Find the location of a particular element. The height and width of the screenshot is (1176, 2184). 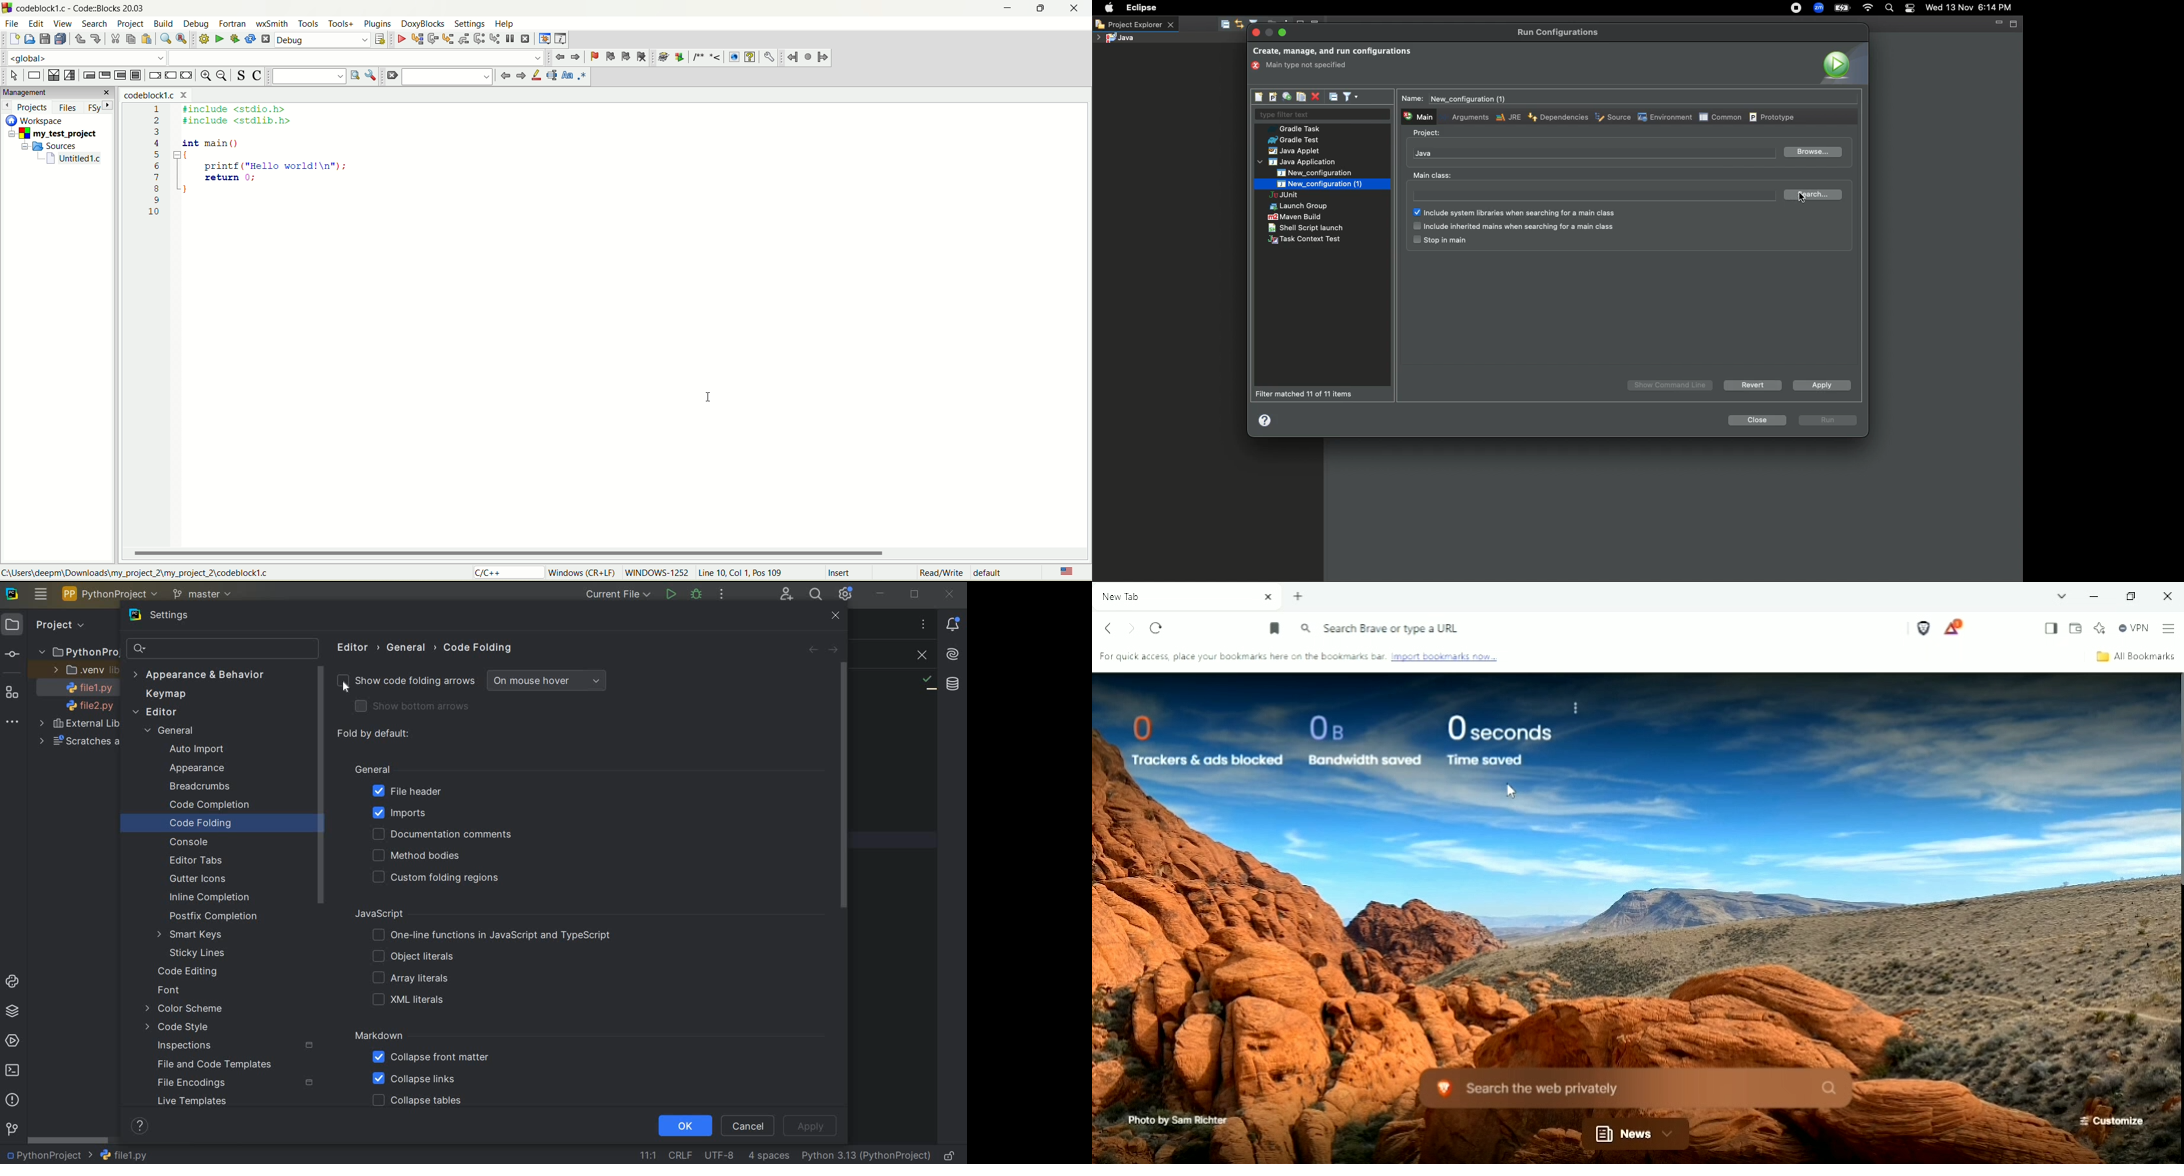

sources is located at coordinates (53, 146).